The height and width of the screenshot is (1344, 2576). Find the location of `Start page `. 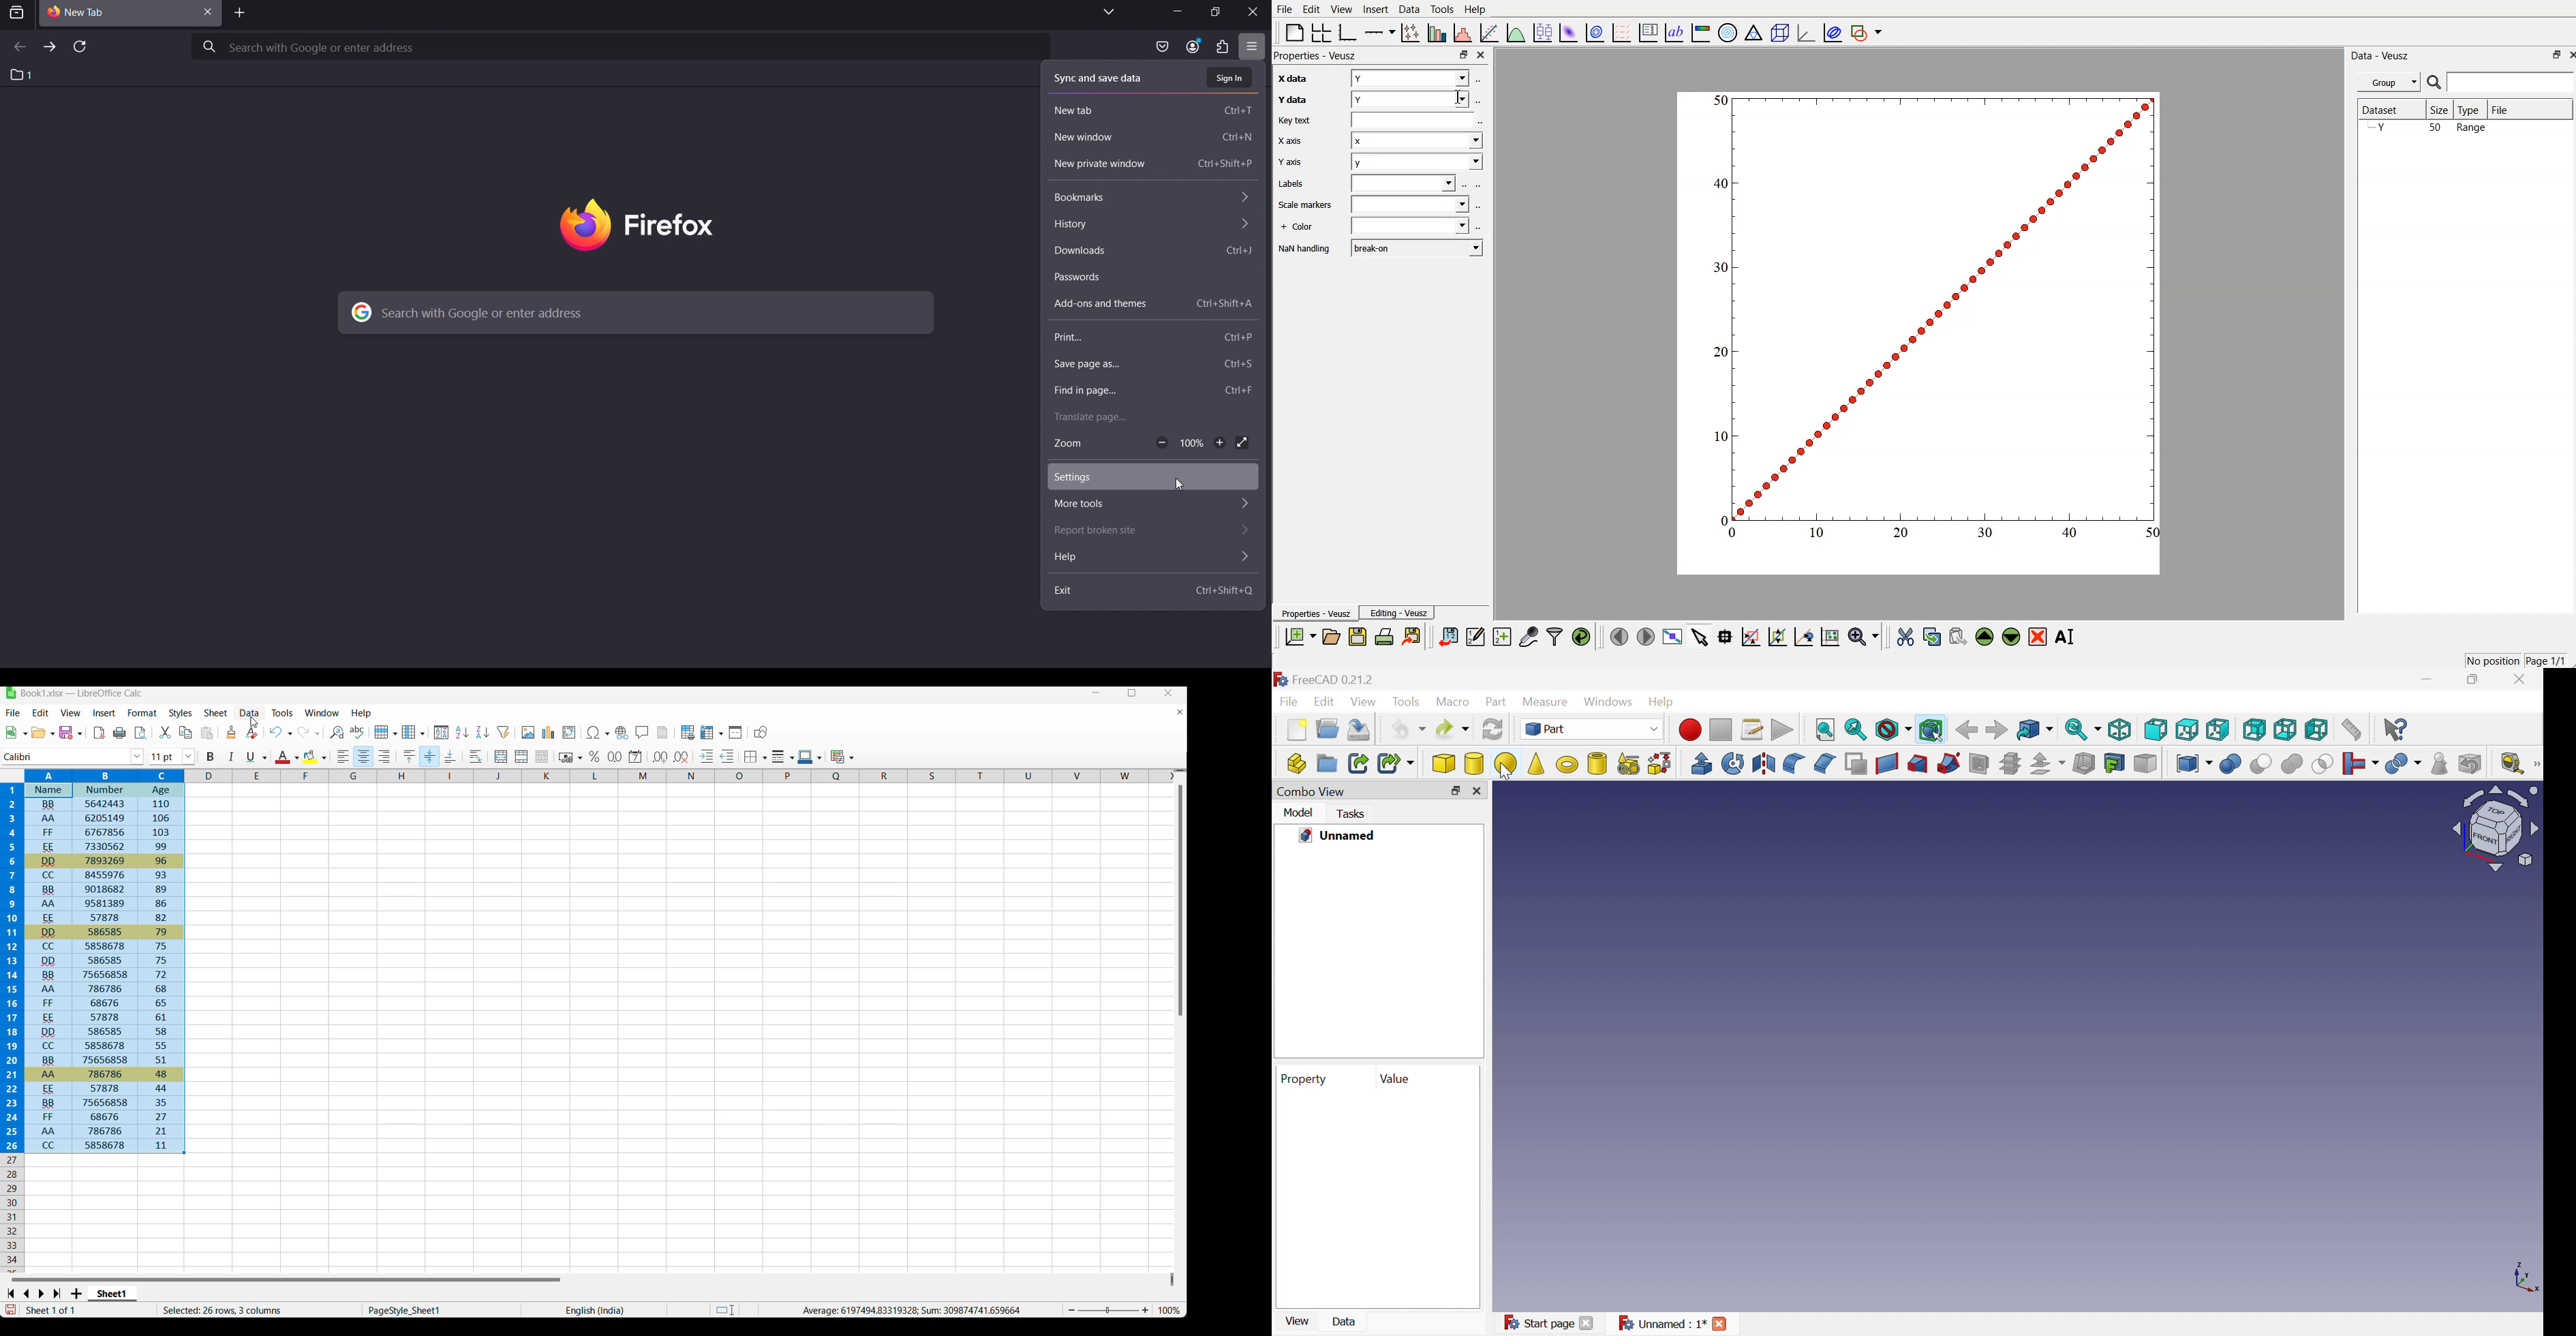

Start page  is located at coordinates (1552, 1323).